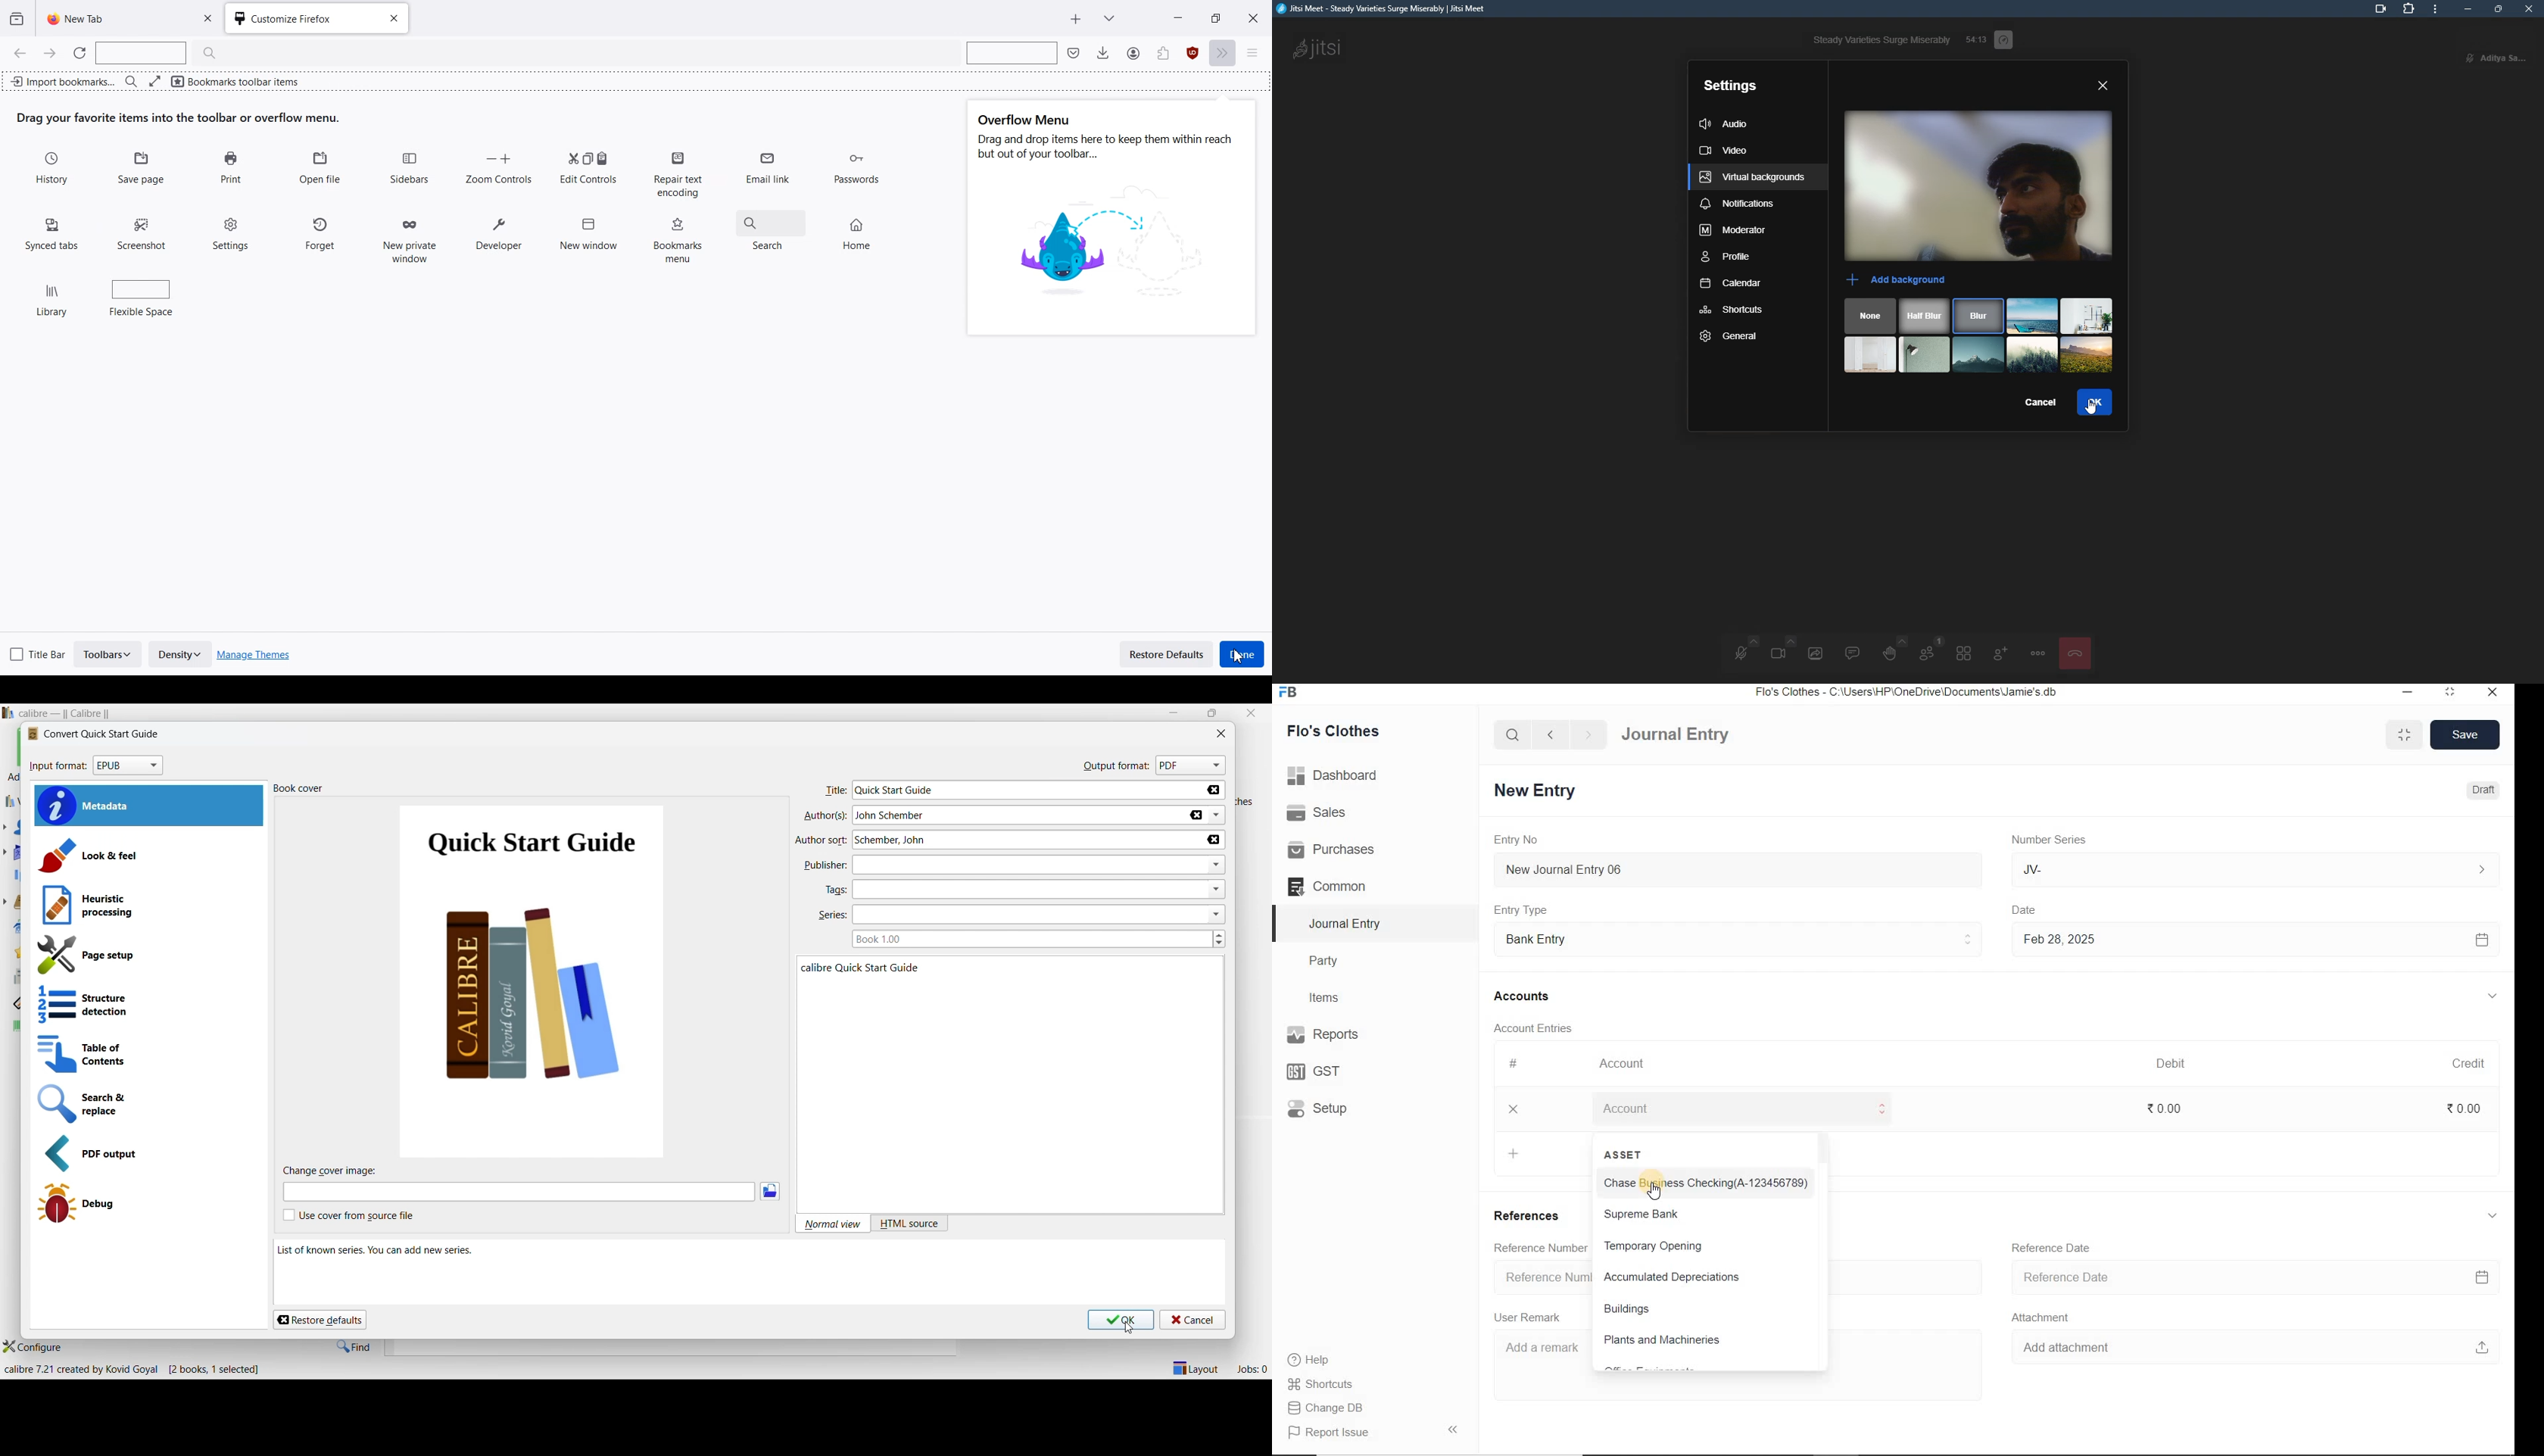 This screenshot has height=1456, width=2548. What do you see at coordinates (1739, 937) in the screenshot?
I see `Entry Type` at bounding box center [1739, 937].